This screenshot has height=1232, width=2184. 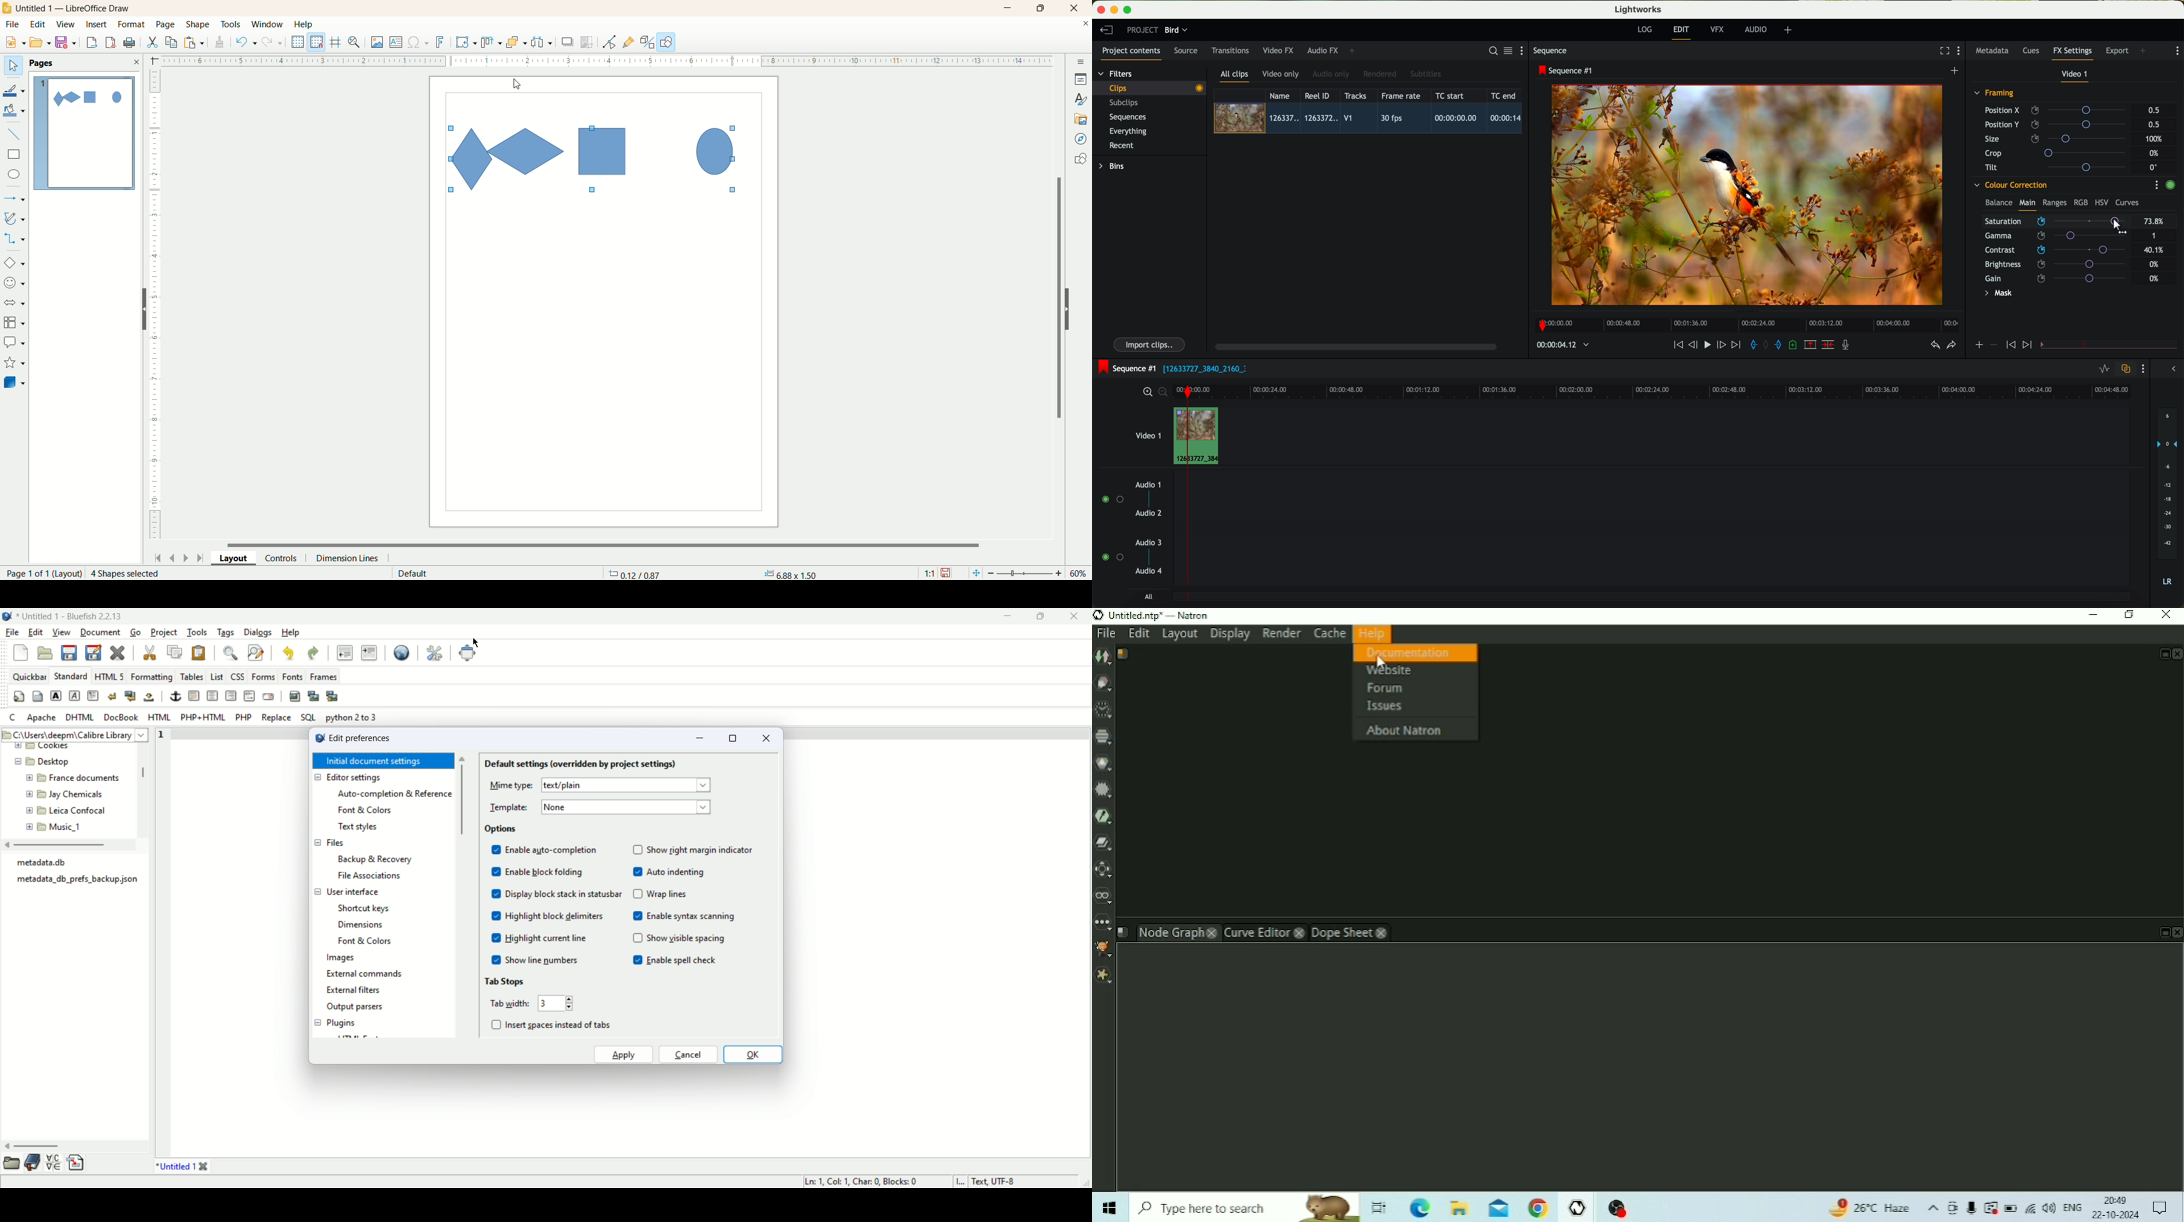 I want to click on play, so click(x=1707, y=344).